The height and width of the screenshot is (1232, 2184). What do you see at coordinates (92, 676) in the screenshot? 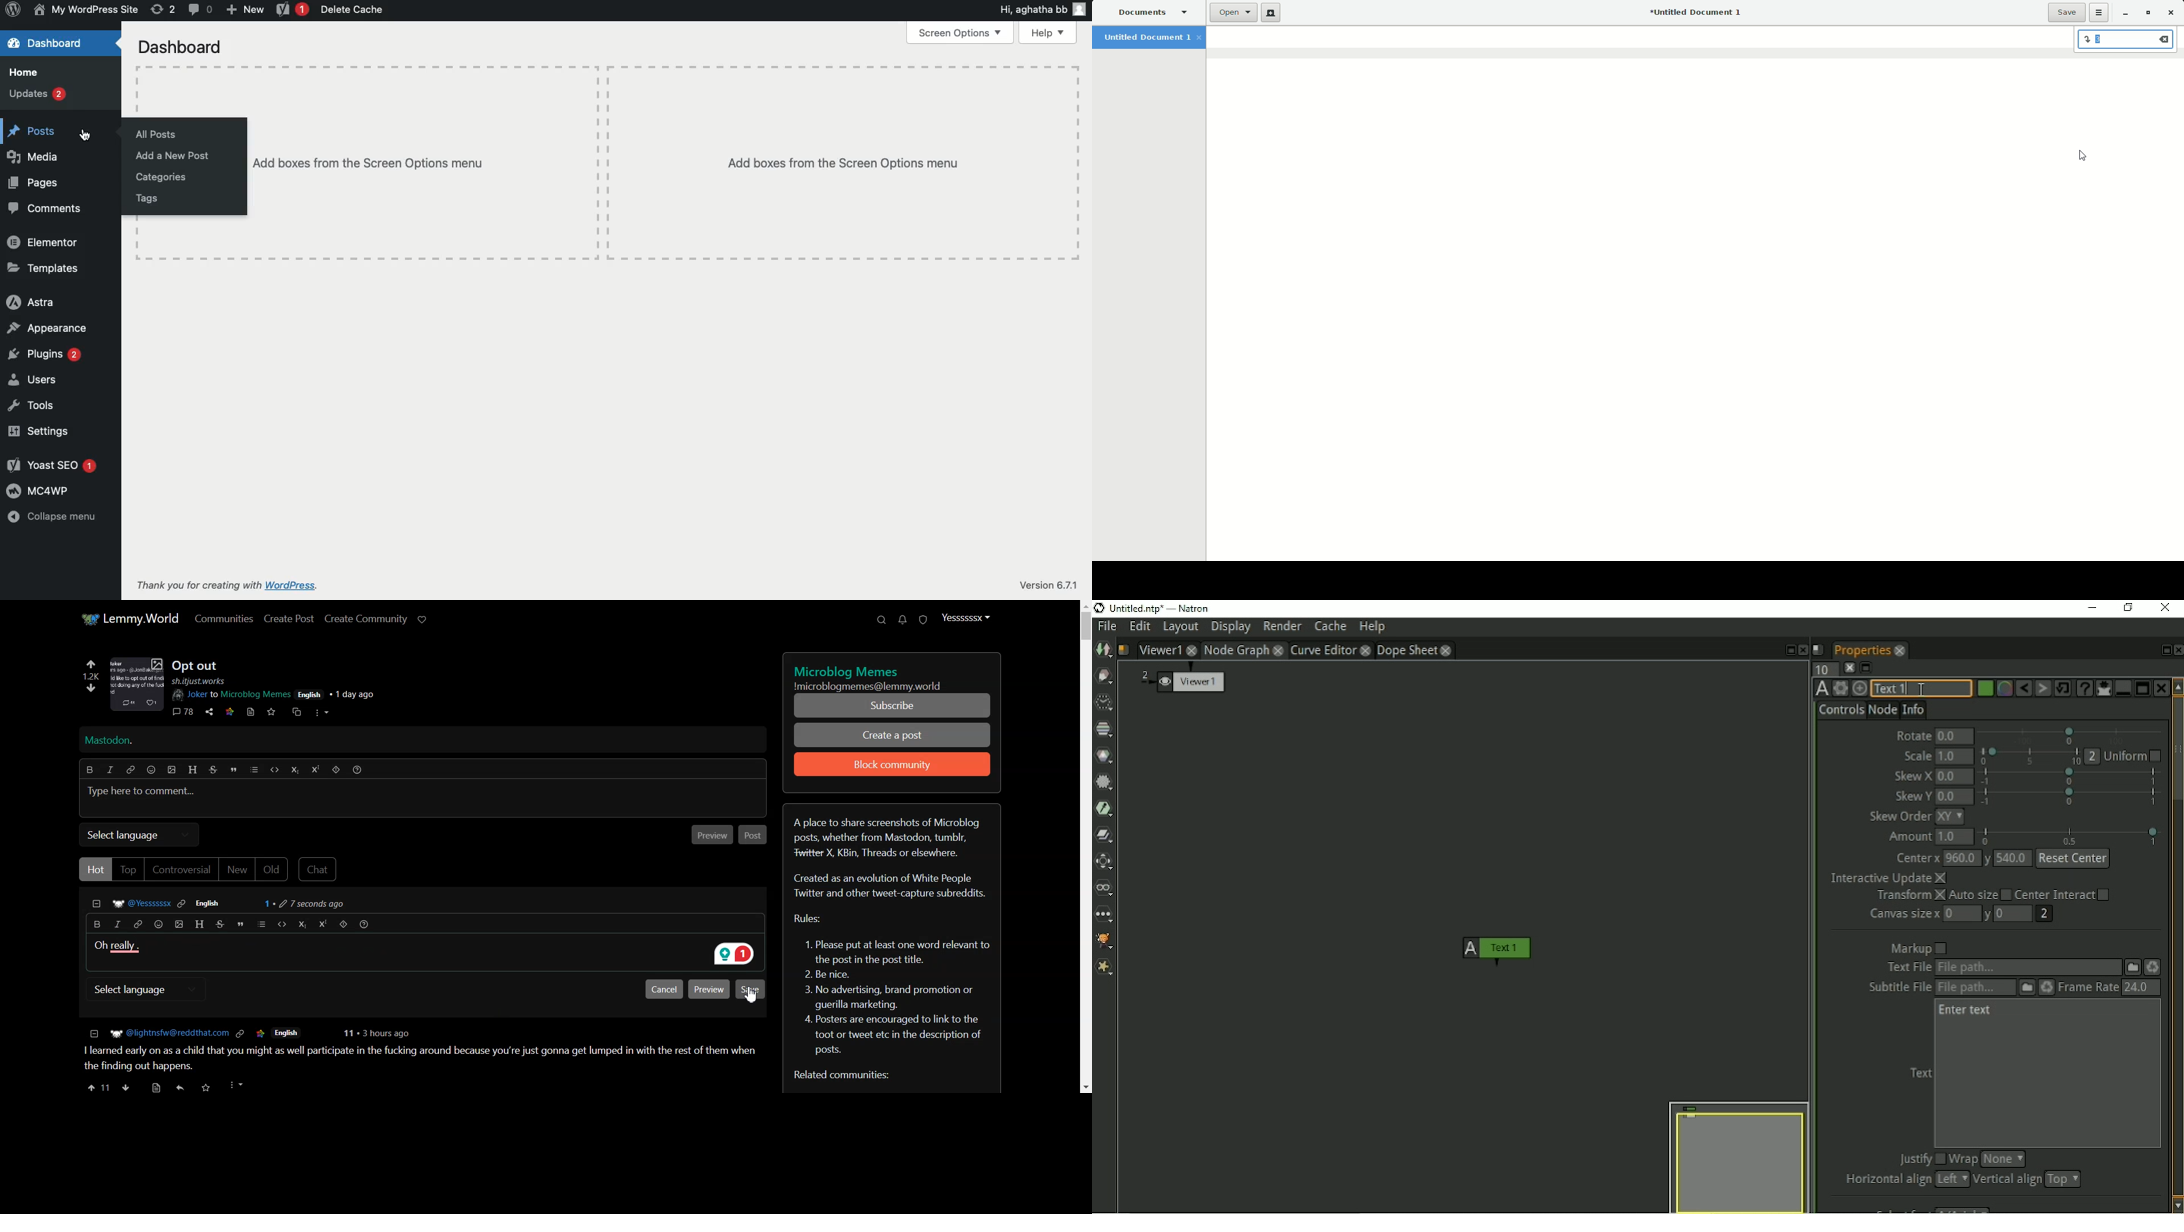
I see `1.2k` at bounding box center [92, 676].